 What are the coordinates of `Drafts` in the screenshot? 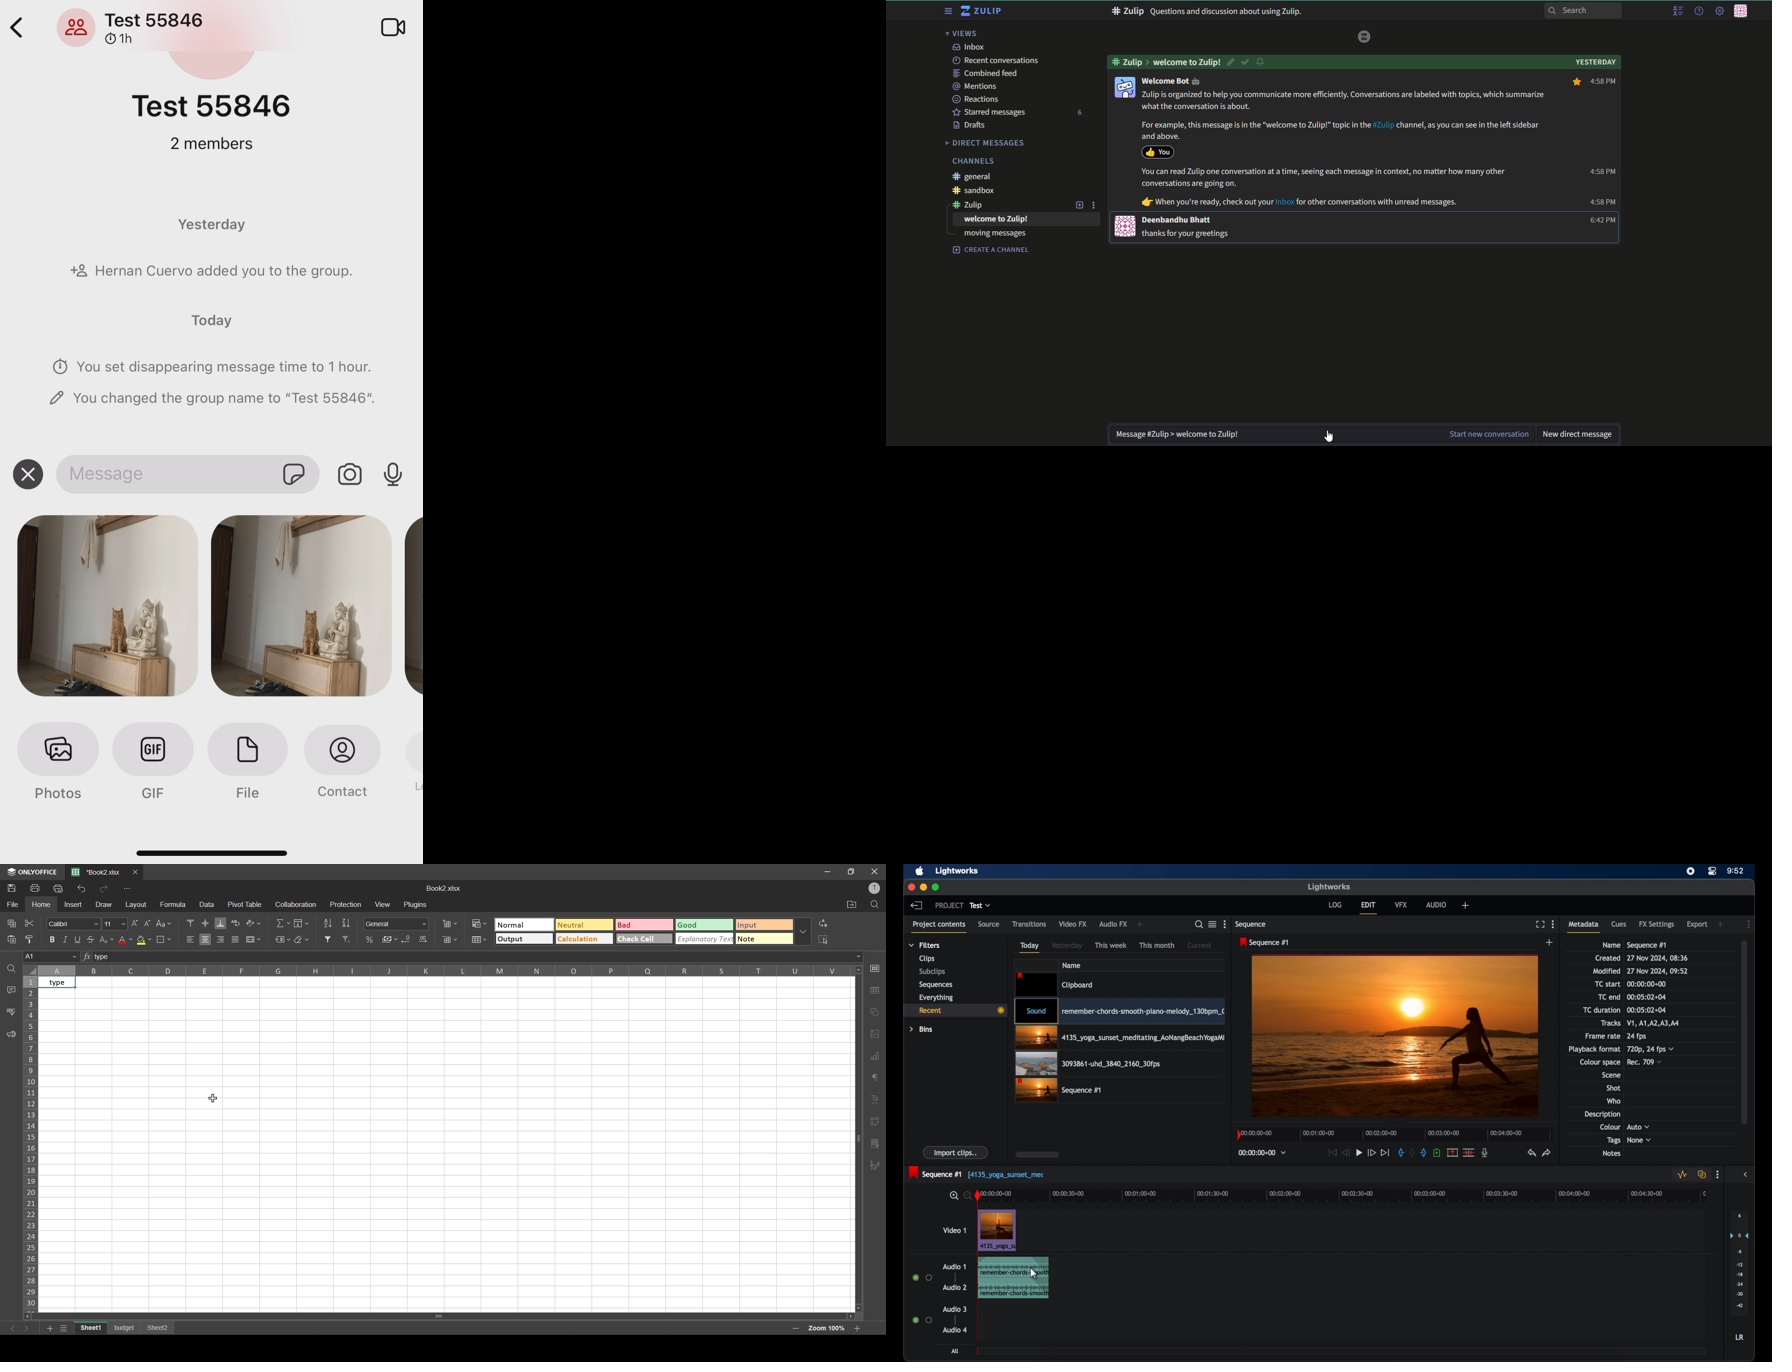 It's located at (971, 125).